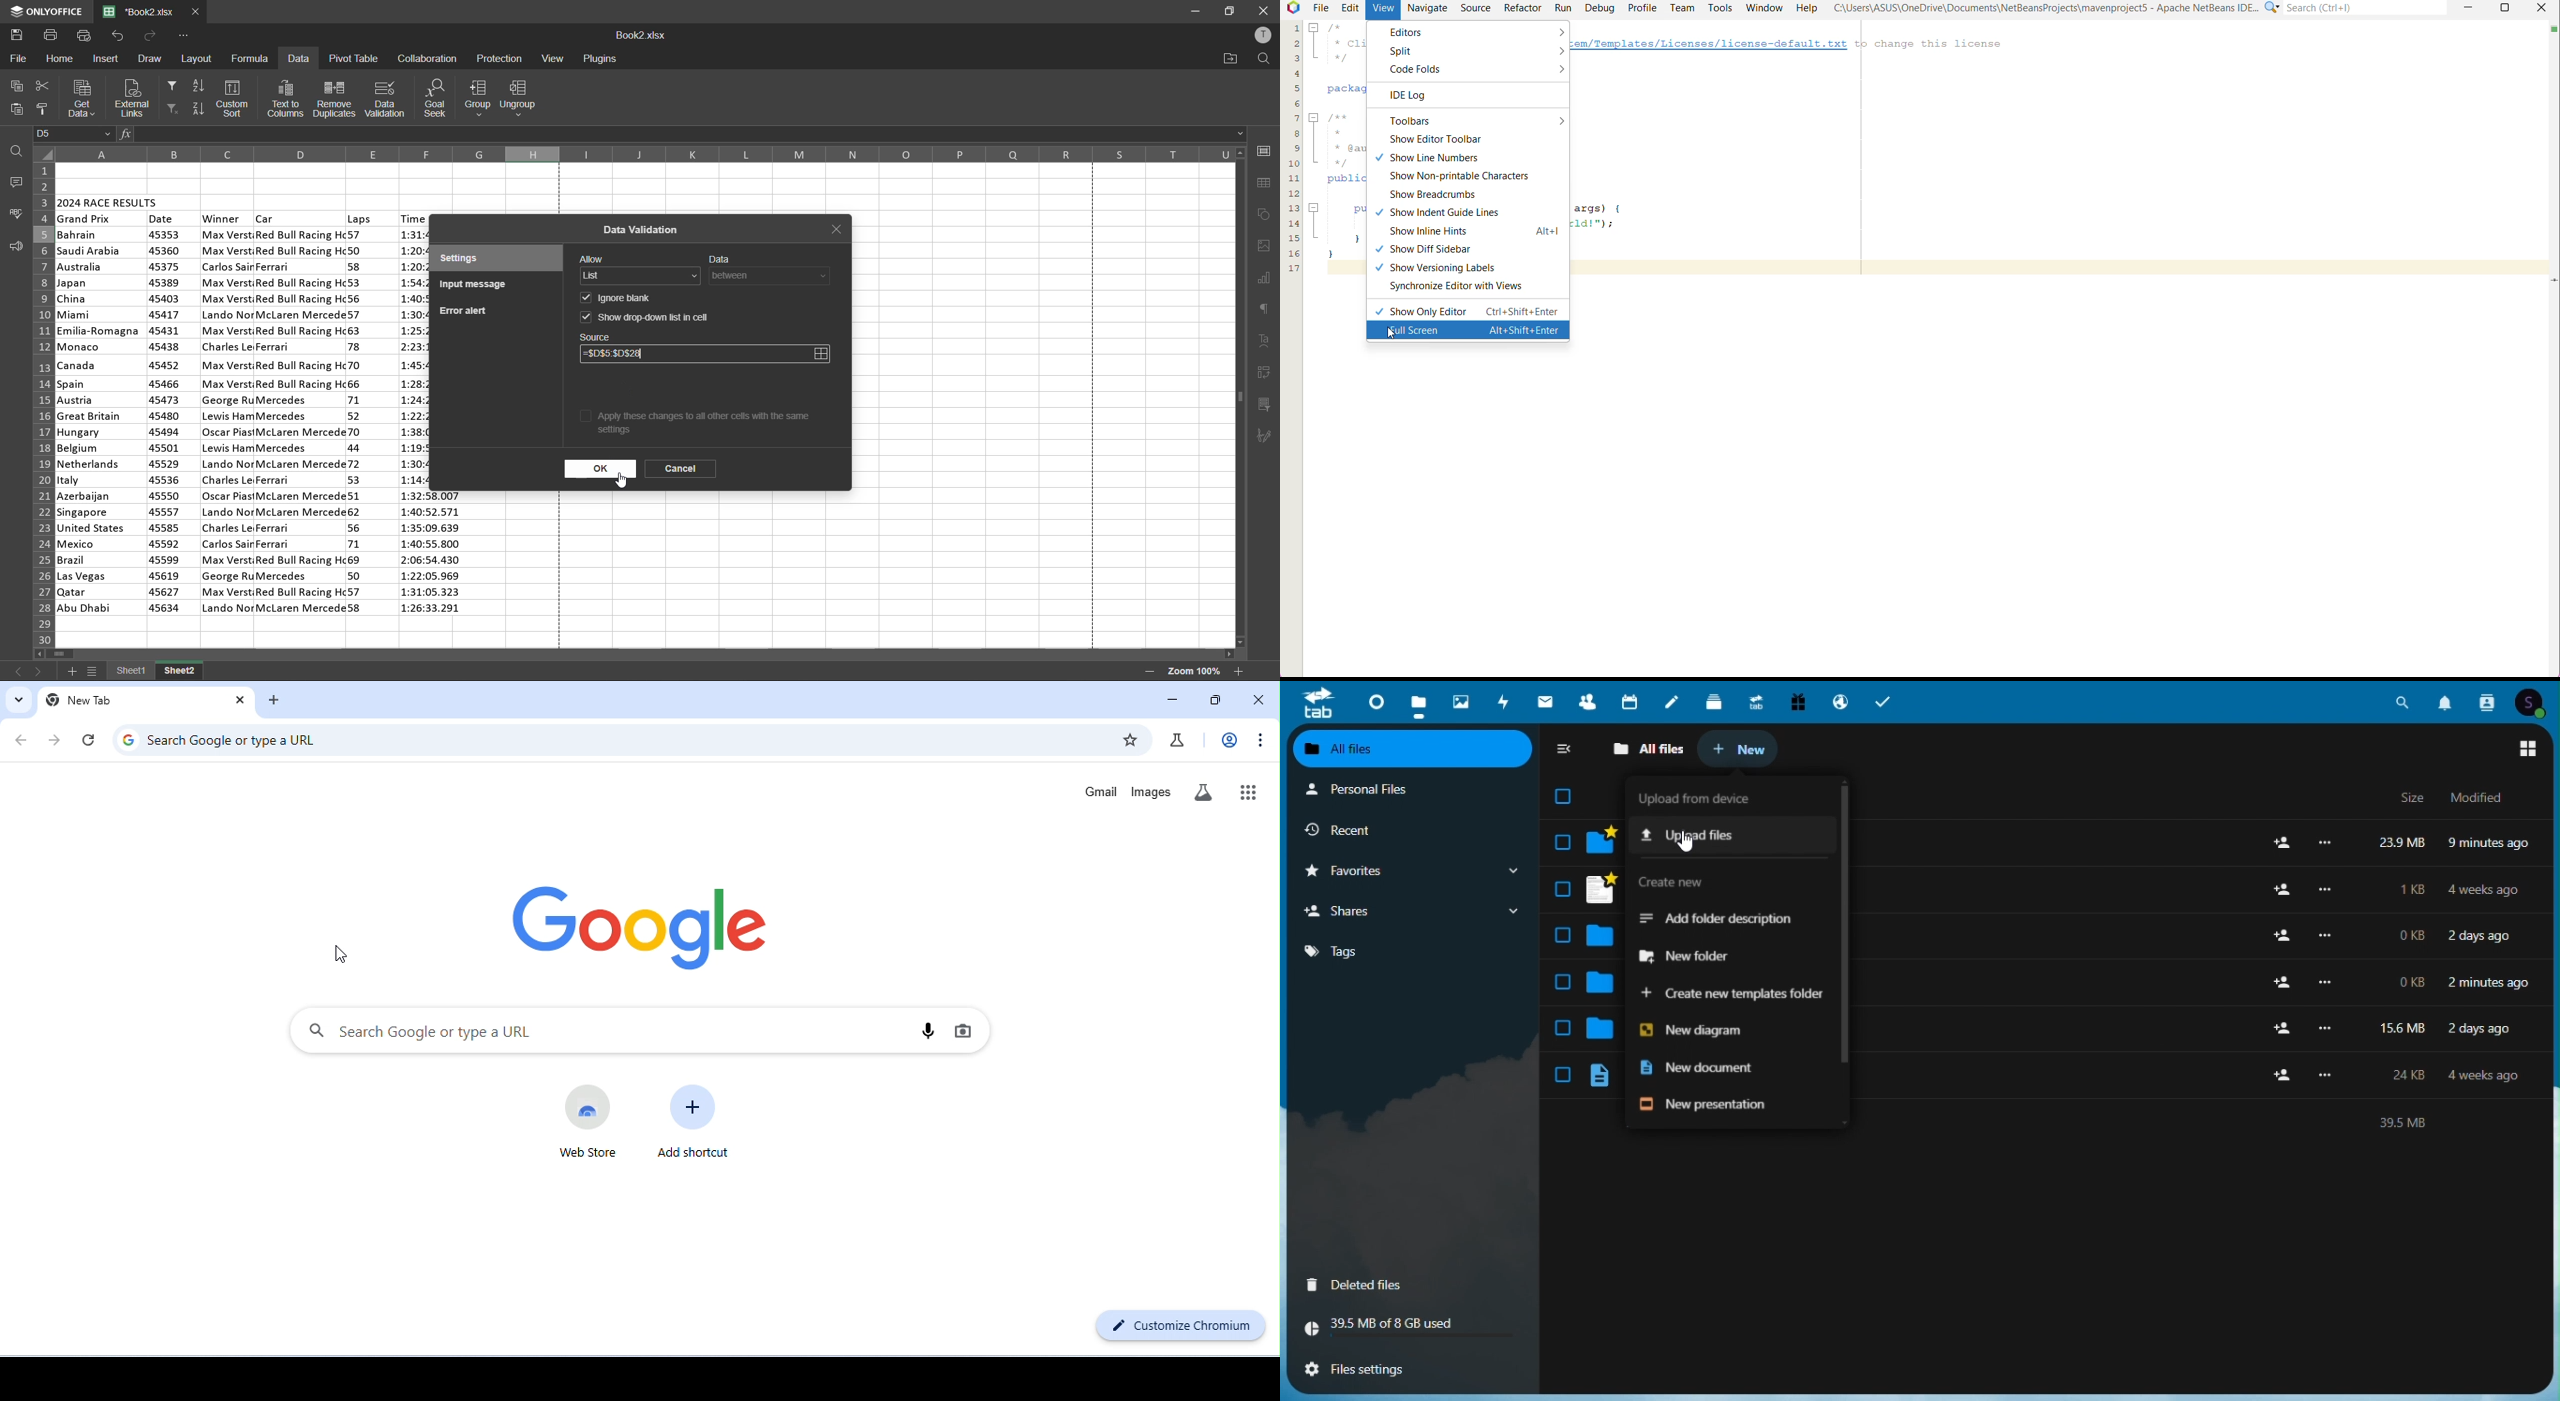 This screenshot has width=2576, height=1428. Describe the element at coordinates (1445, 213) in the screenshot. I see `Show Indent Guide Lines` at that location.